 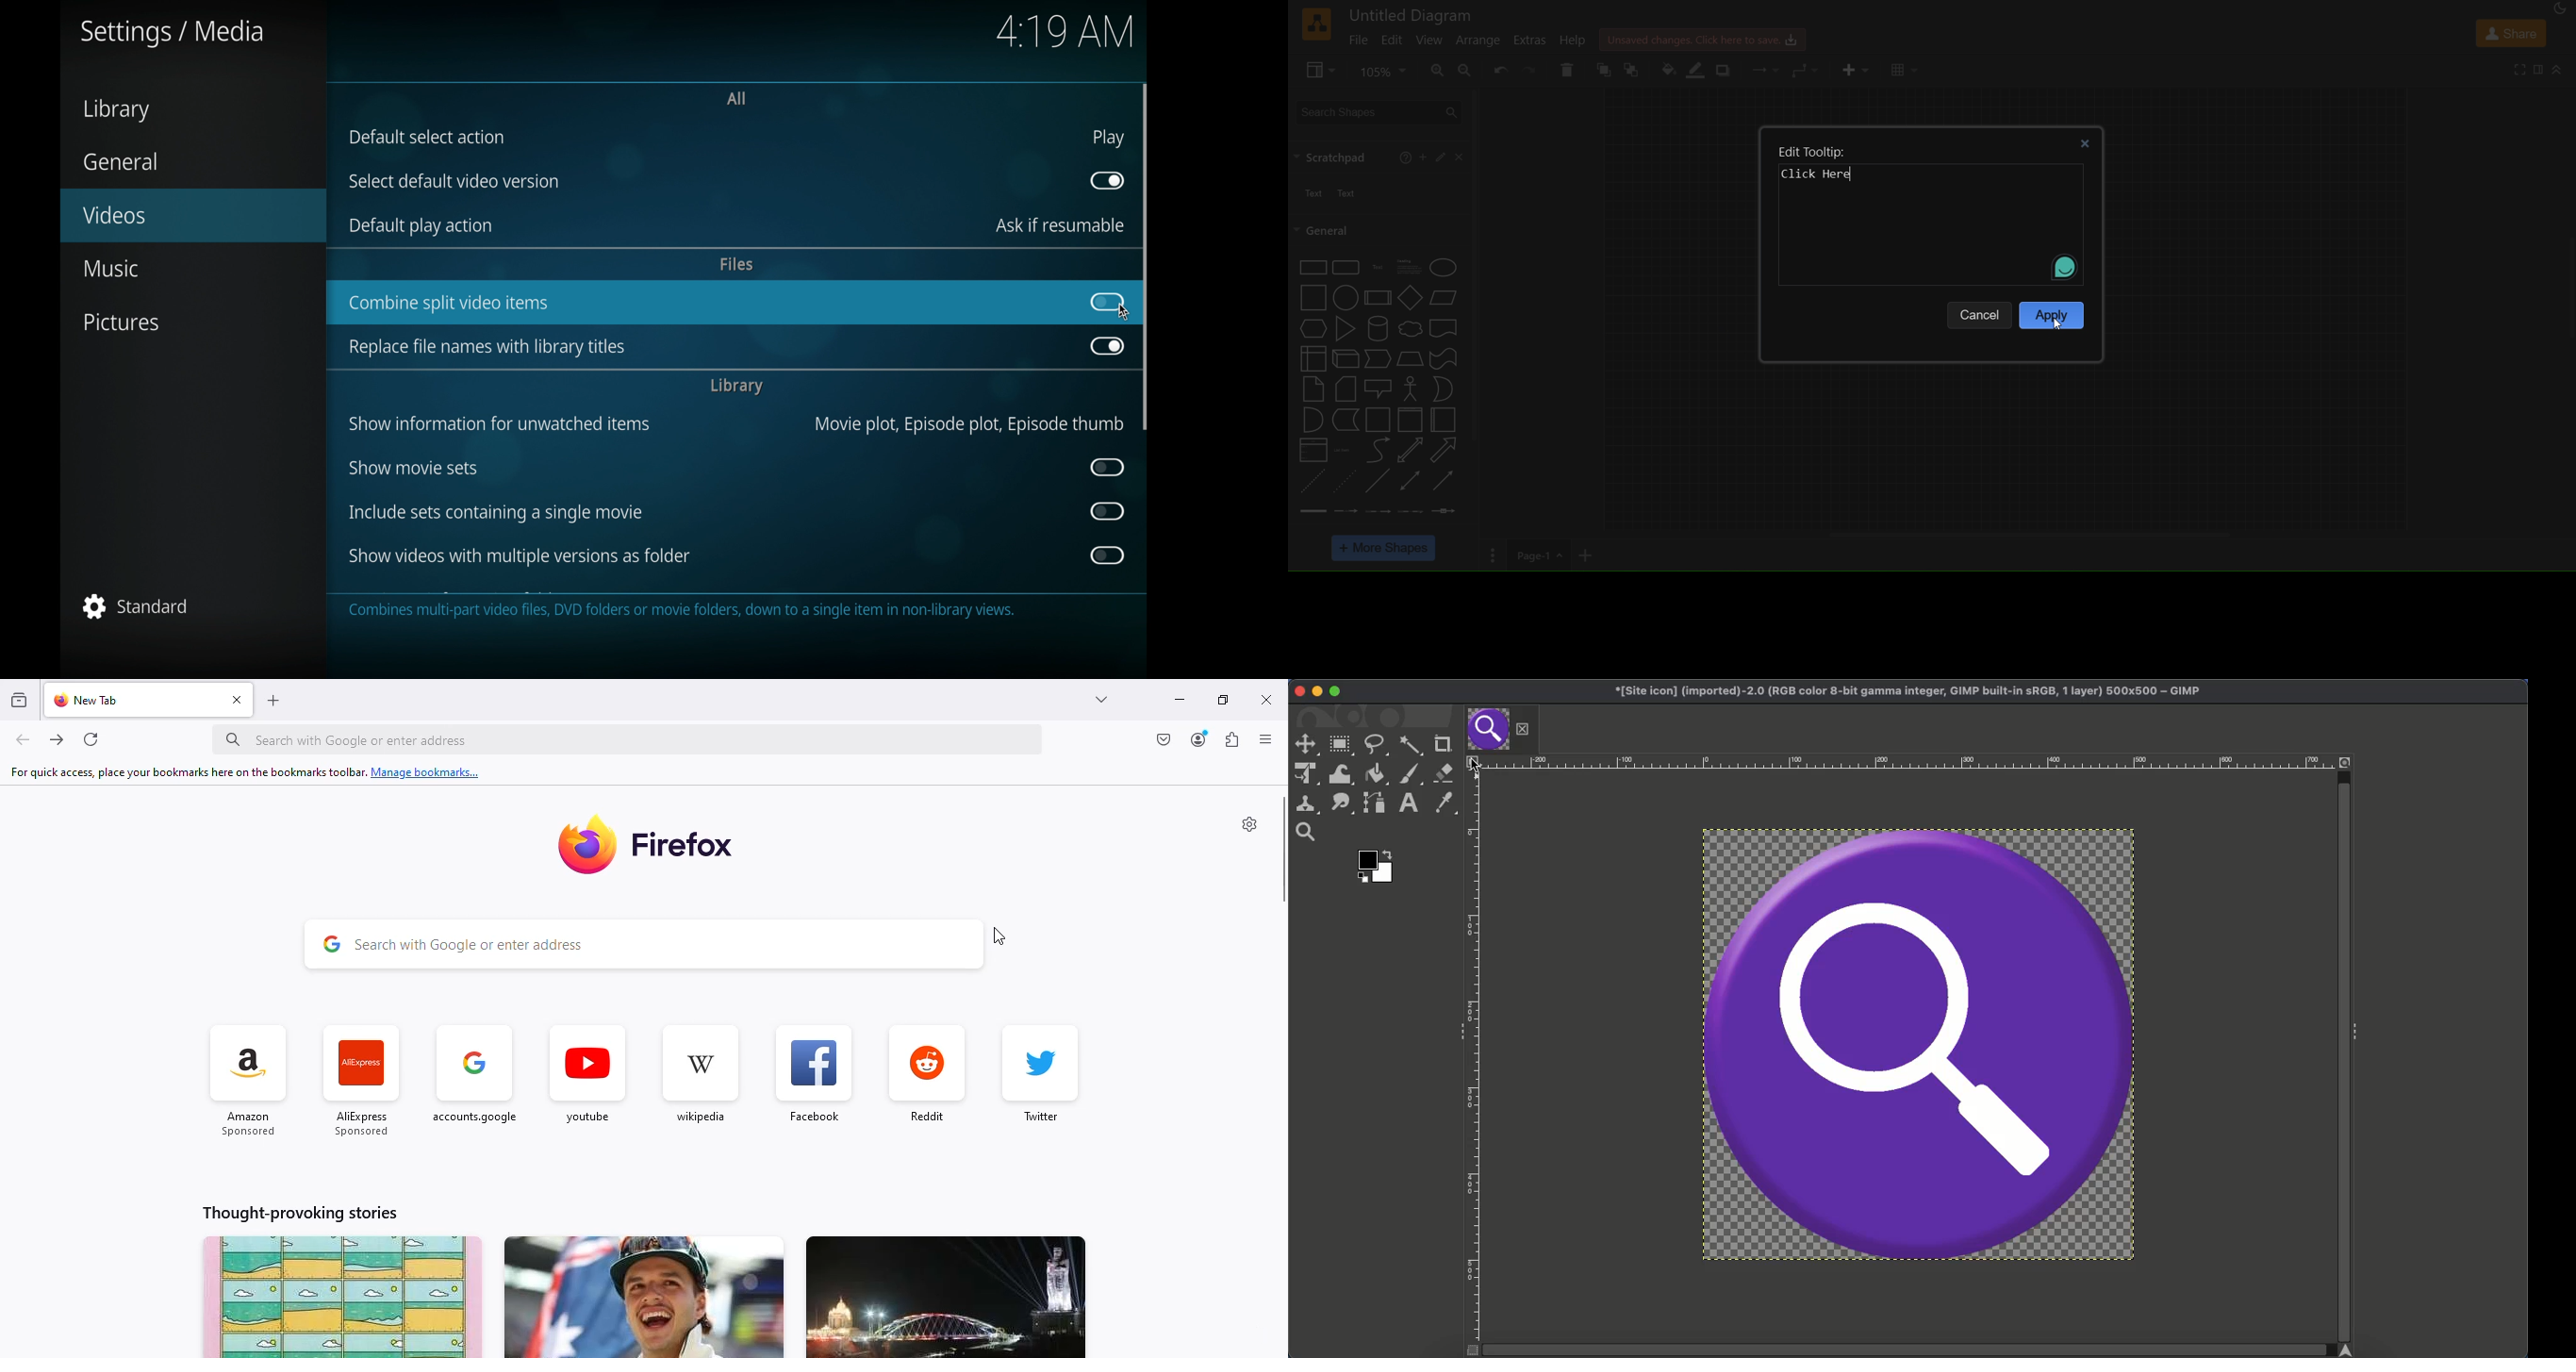 I want to click on scratchpad, so click(x=1334, y=156).